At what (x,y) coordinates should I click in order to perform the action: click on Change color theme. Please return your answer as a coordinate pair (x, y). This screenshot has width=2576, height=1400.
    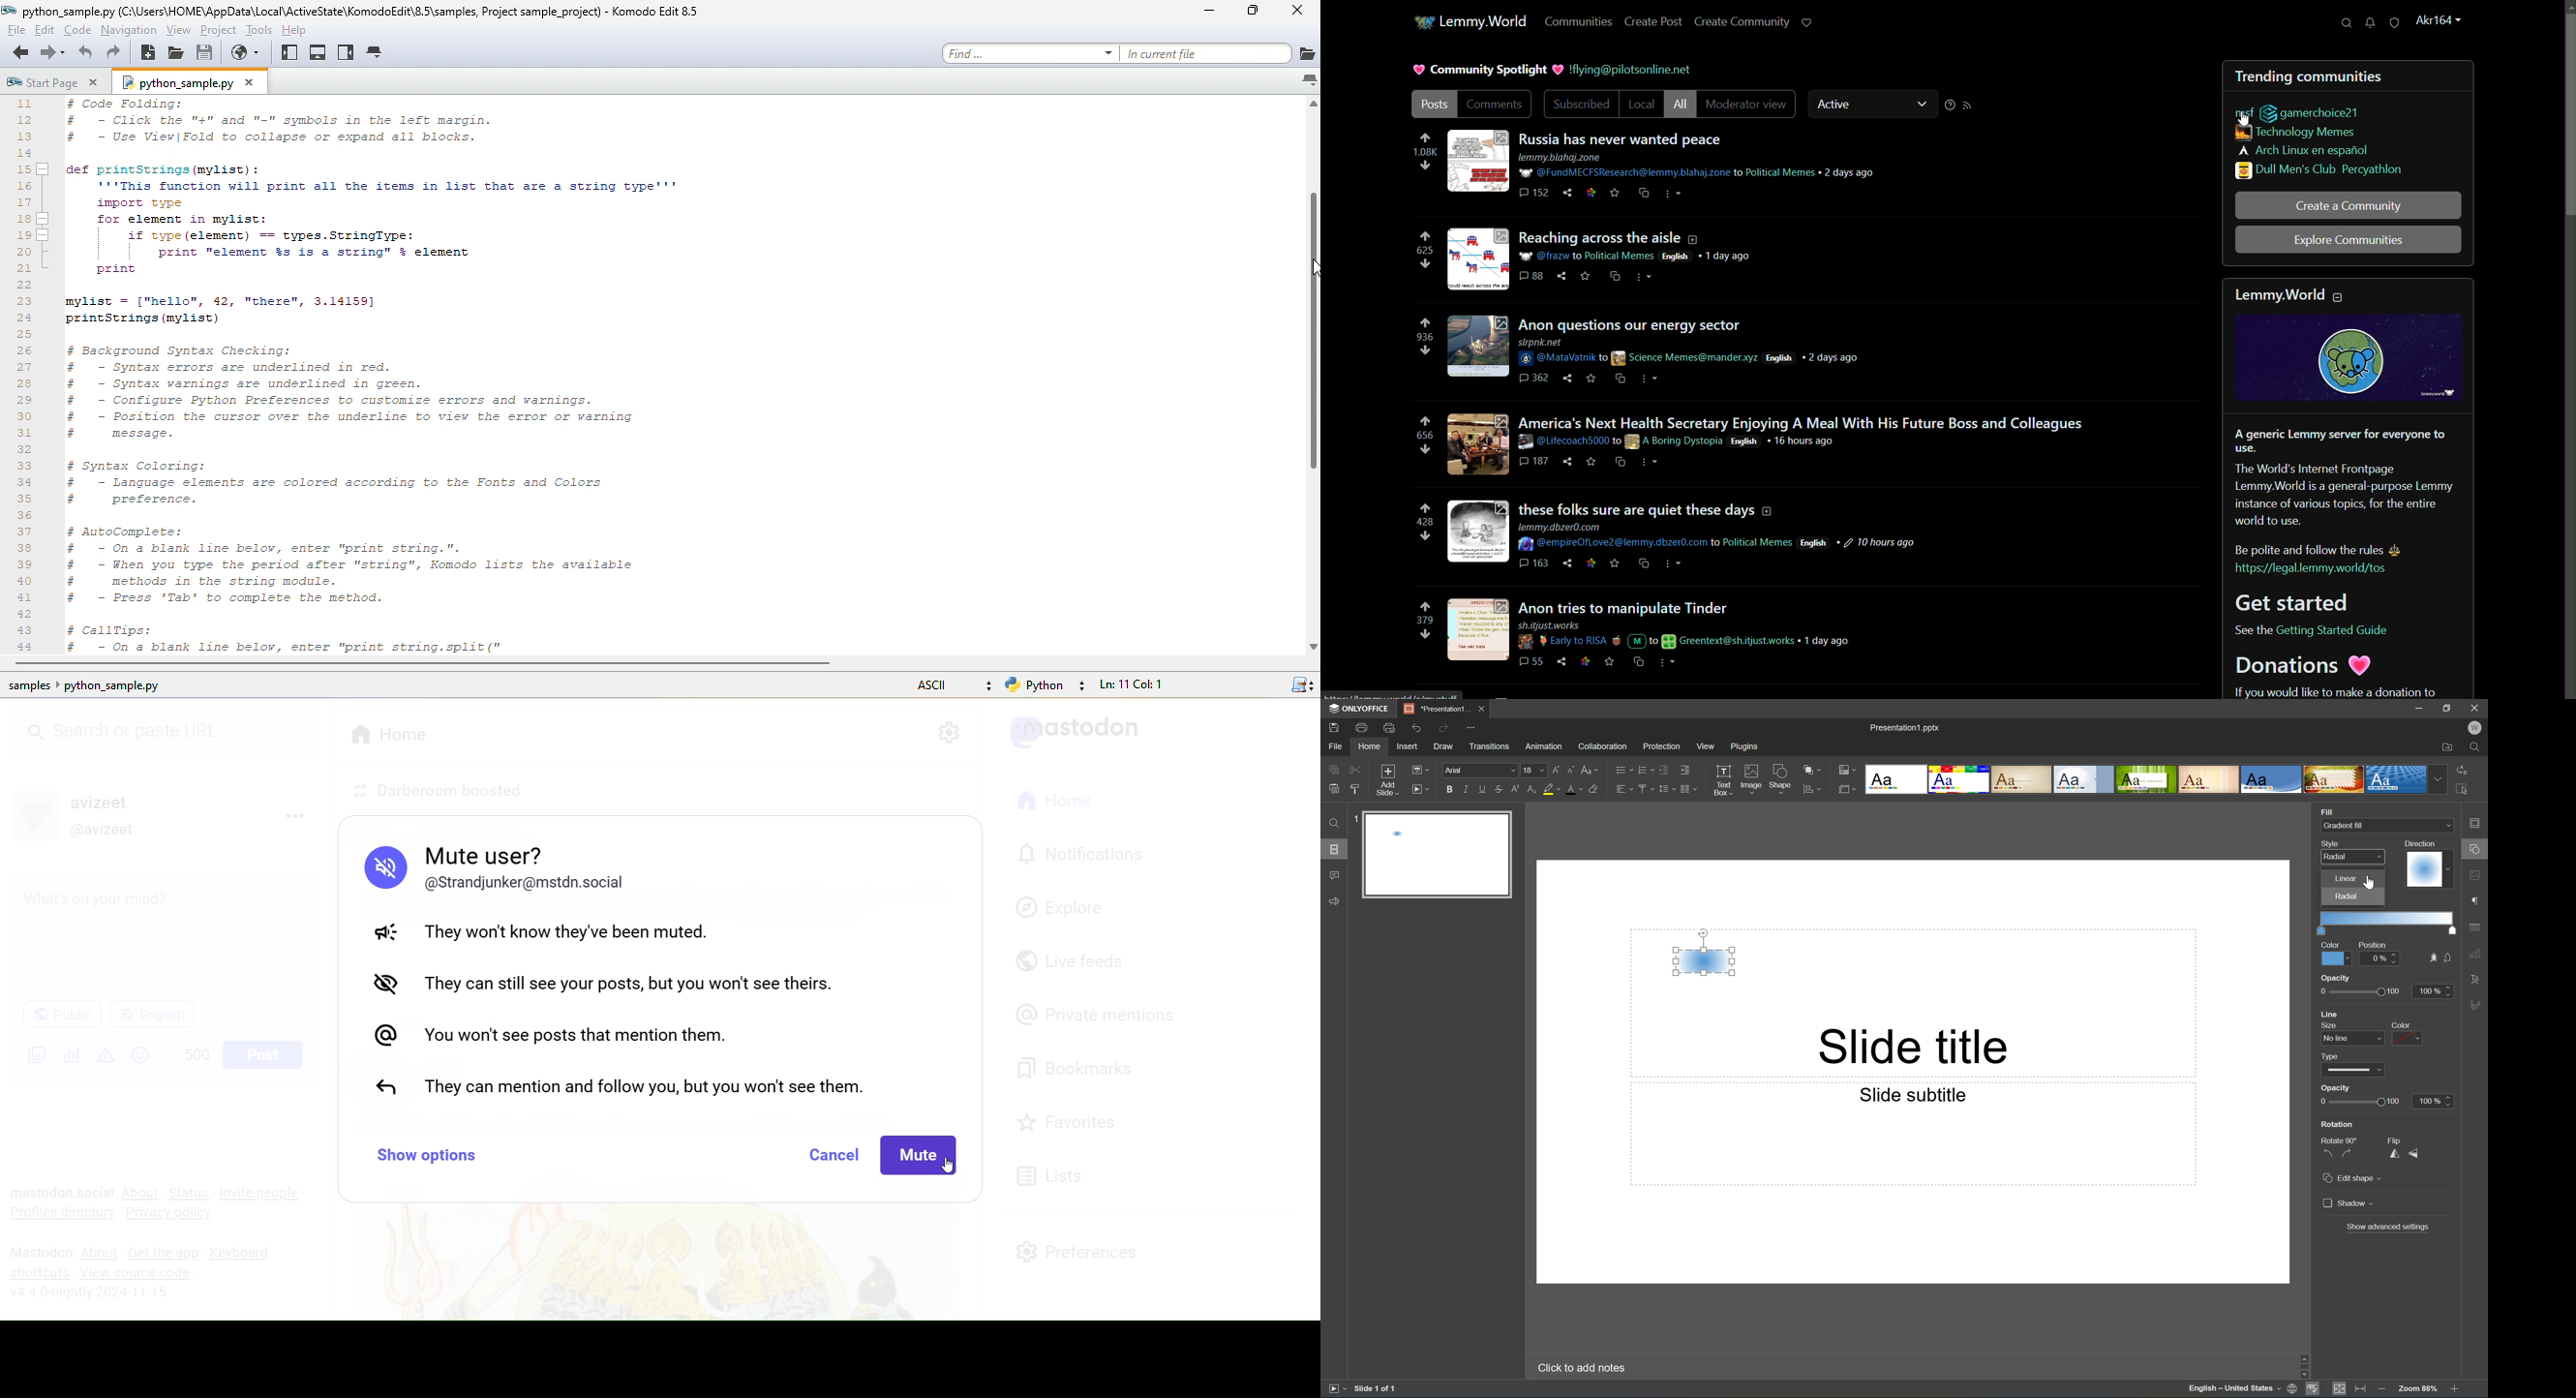
    Looking at the image, I should click on (1847, 770).